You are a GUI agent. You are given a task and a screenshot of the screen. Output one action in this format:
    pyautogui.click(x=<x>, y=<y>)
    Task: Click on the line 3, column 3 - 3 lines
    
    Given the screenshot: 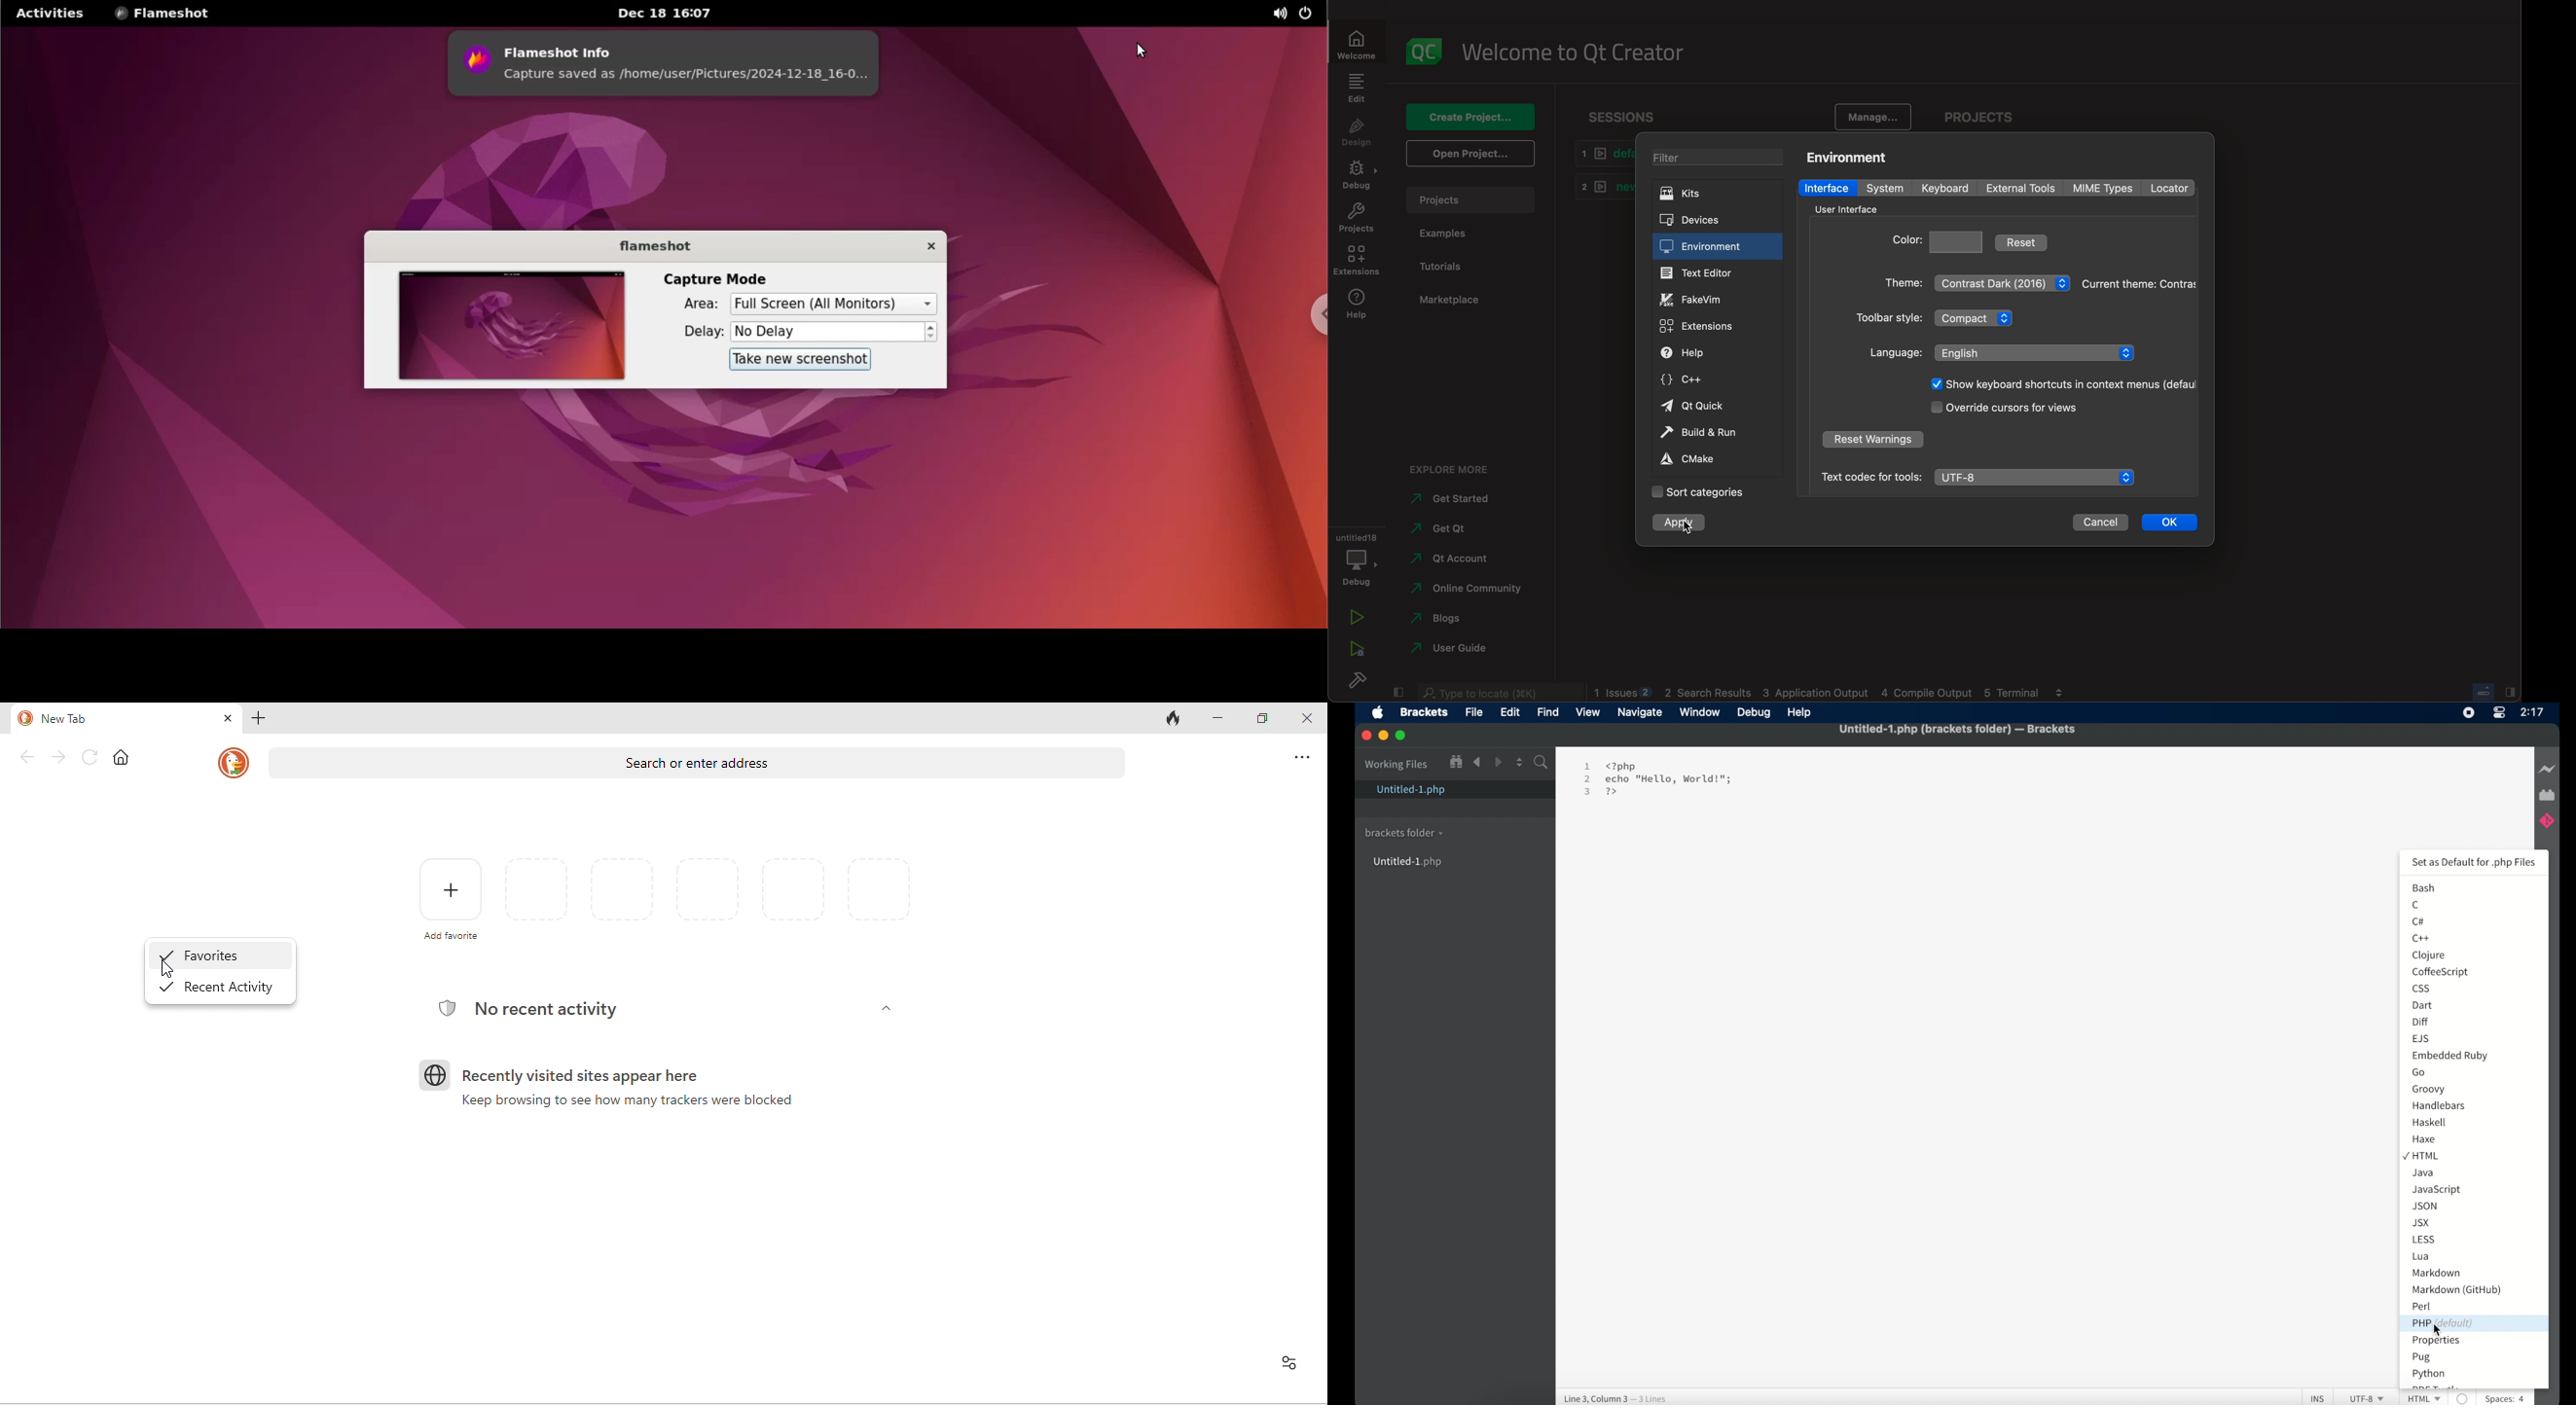 What is the action you would take?
    pyautogui.click(x=1620, y=1397)
    